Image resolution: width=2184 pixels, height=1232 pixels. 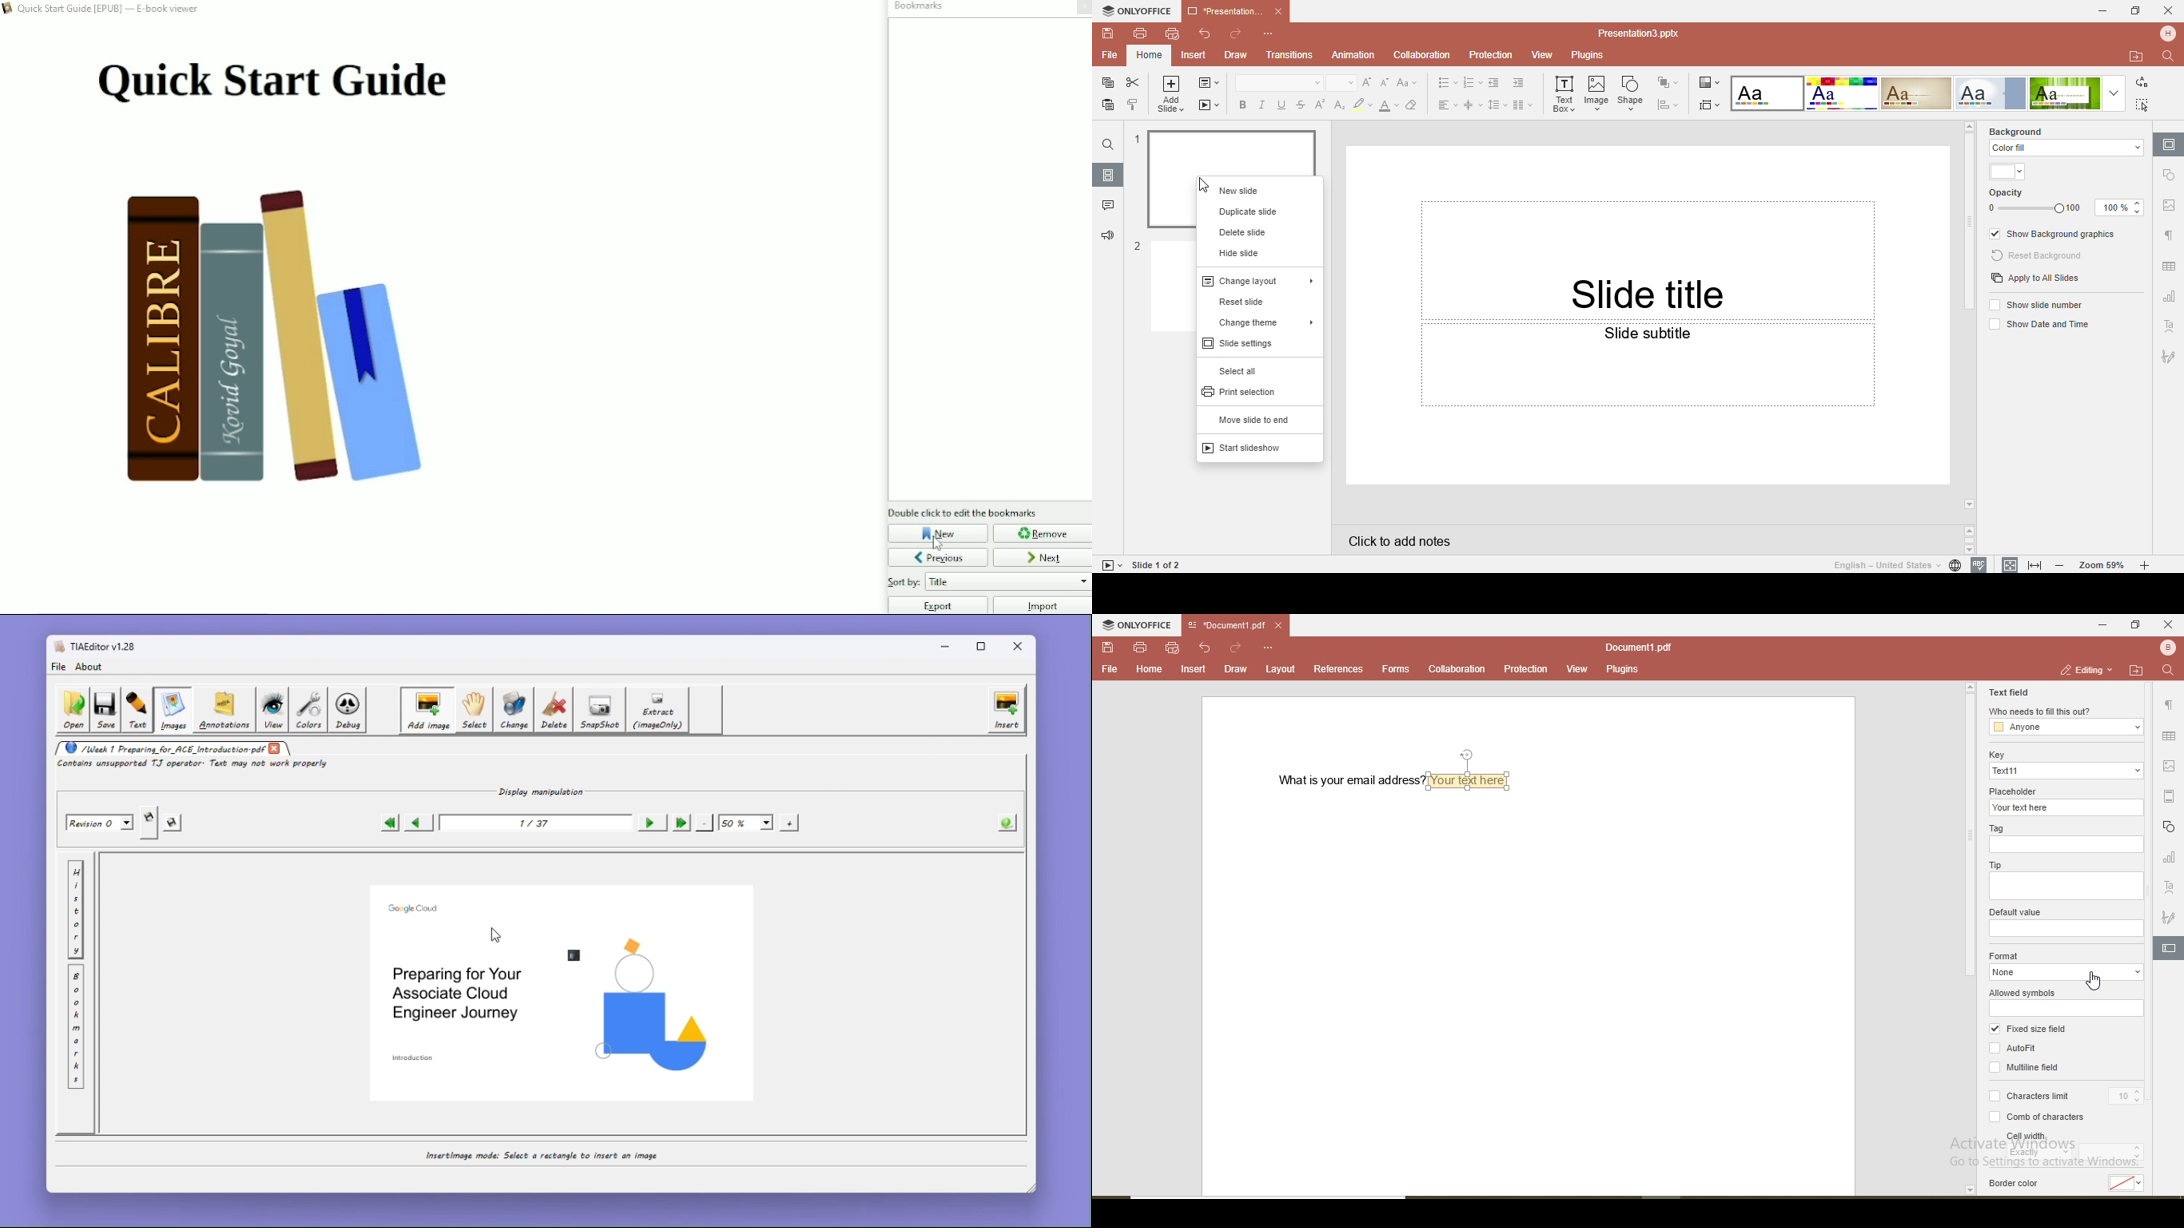 I want to click on protection, so click(x=1522, y=669).